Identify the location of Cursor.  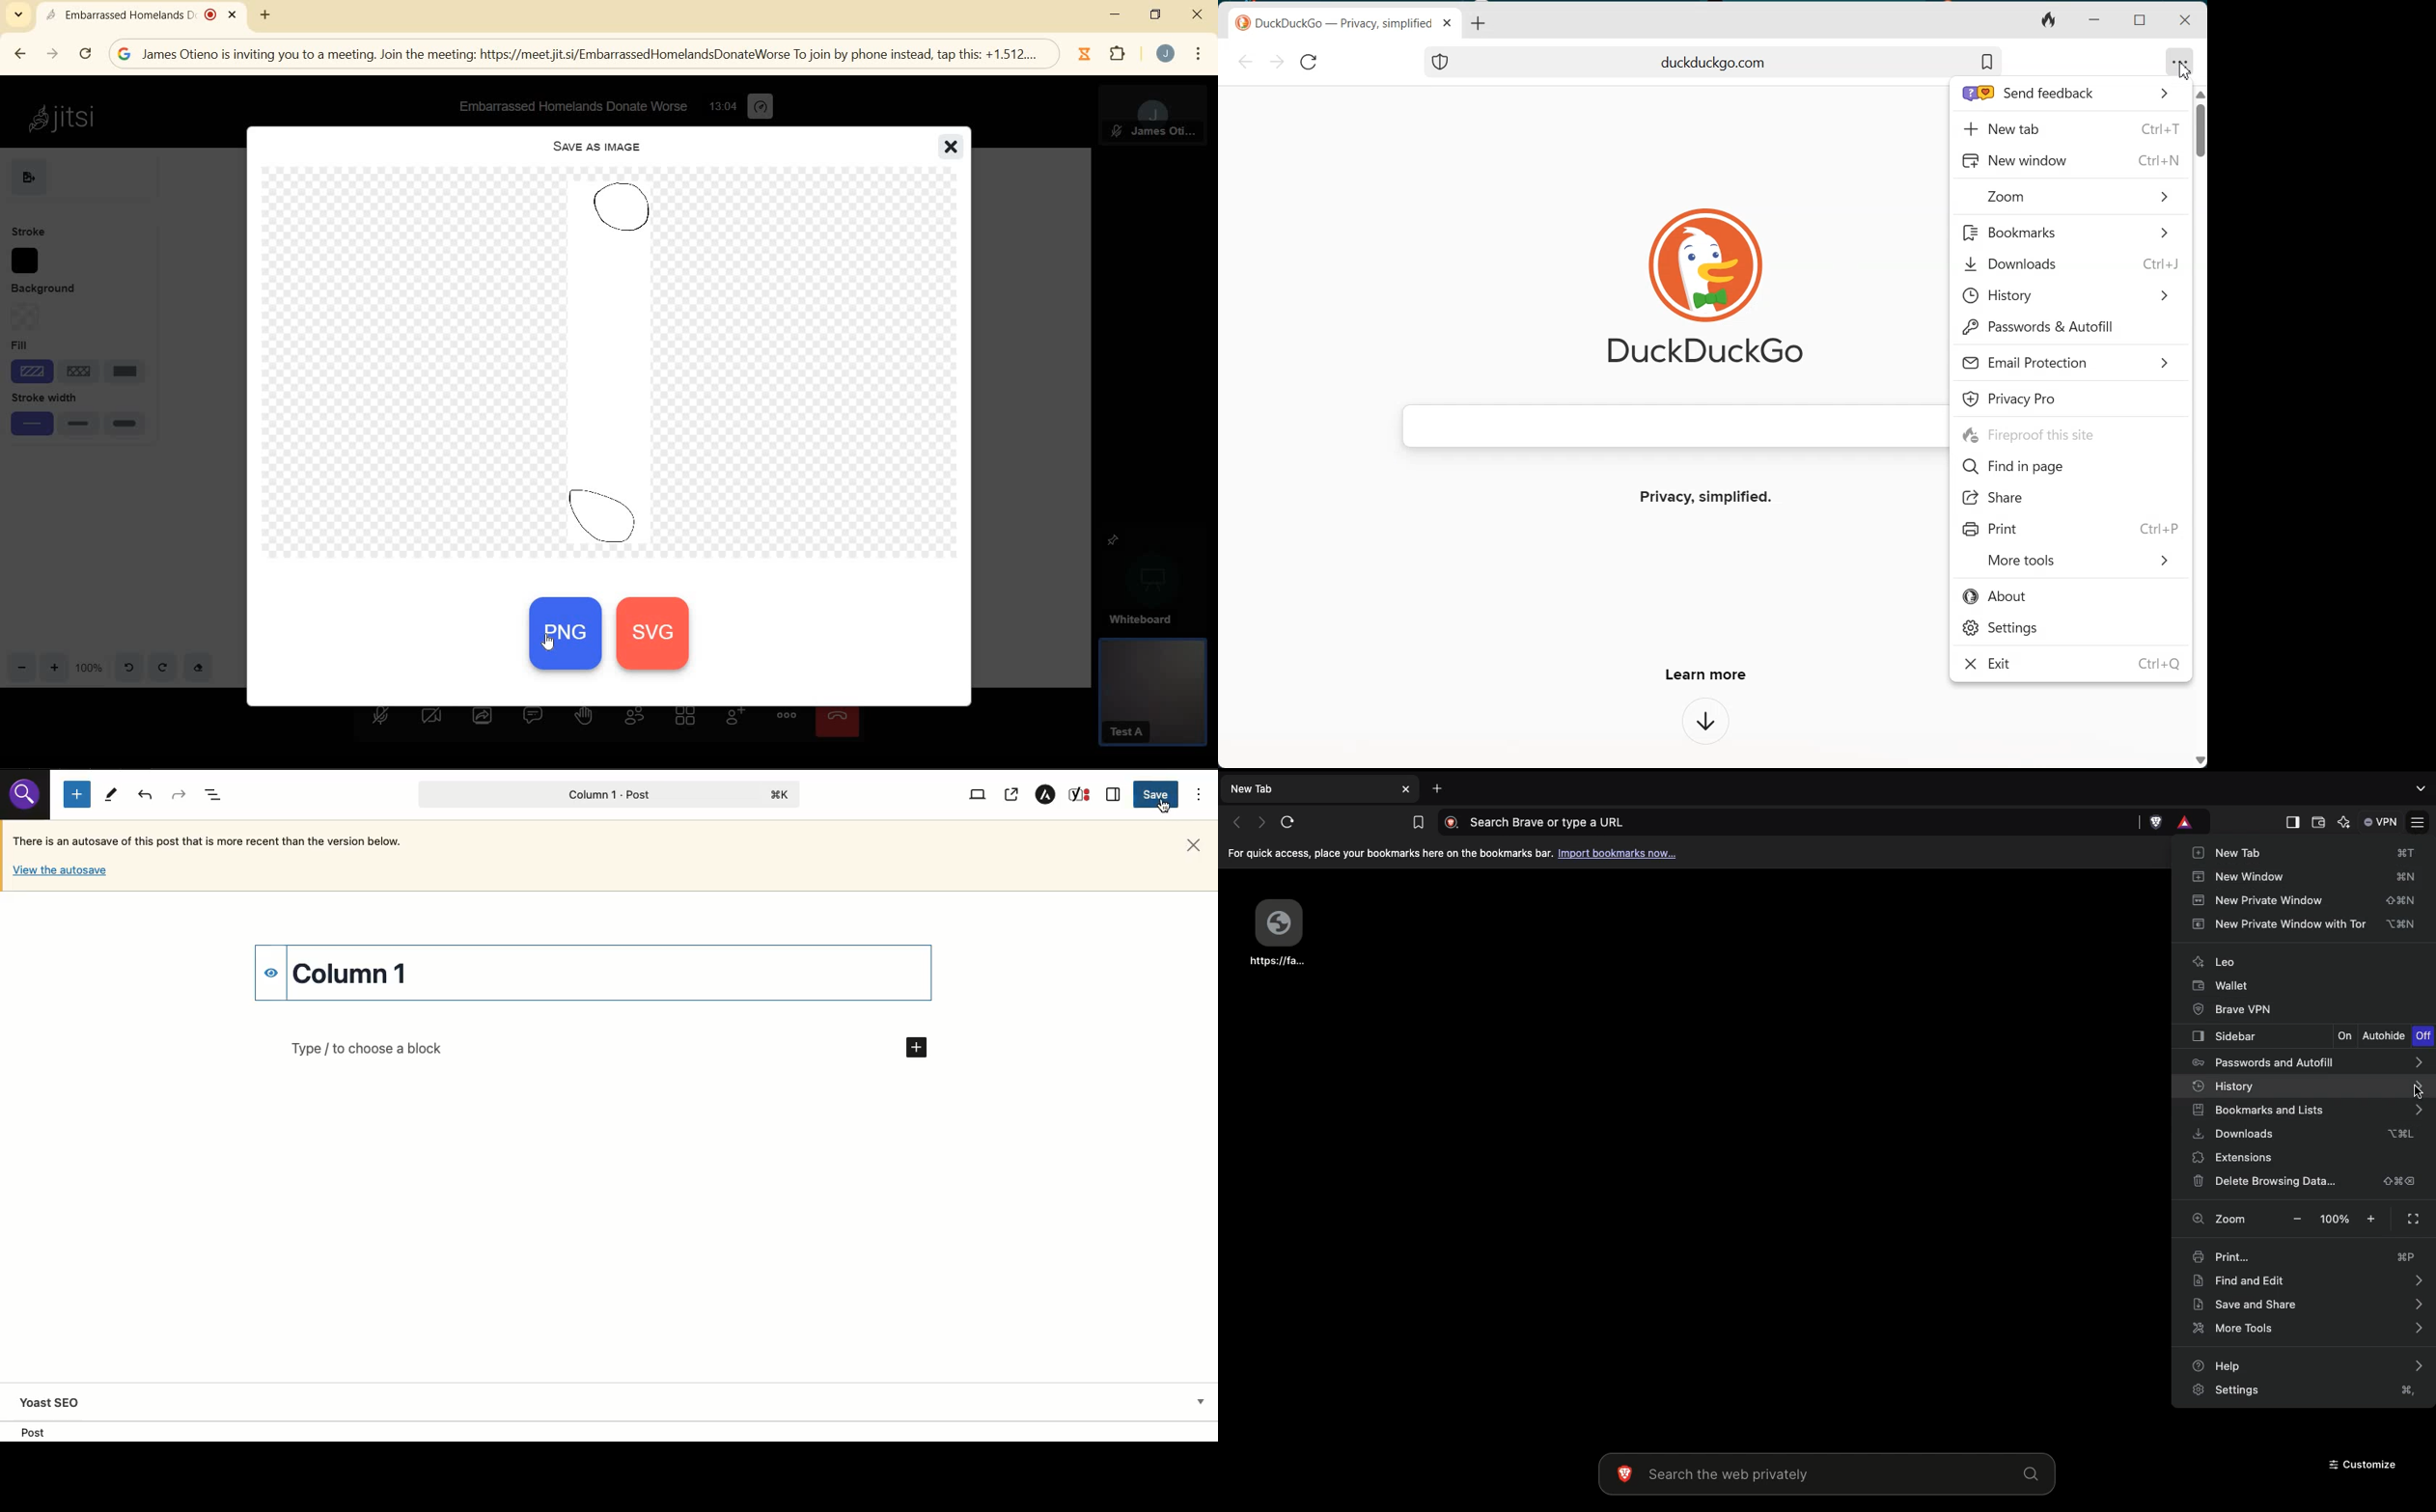
(2184, 70).